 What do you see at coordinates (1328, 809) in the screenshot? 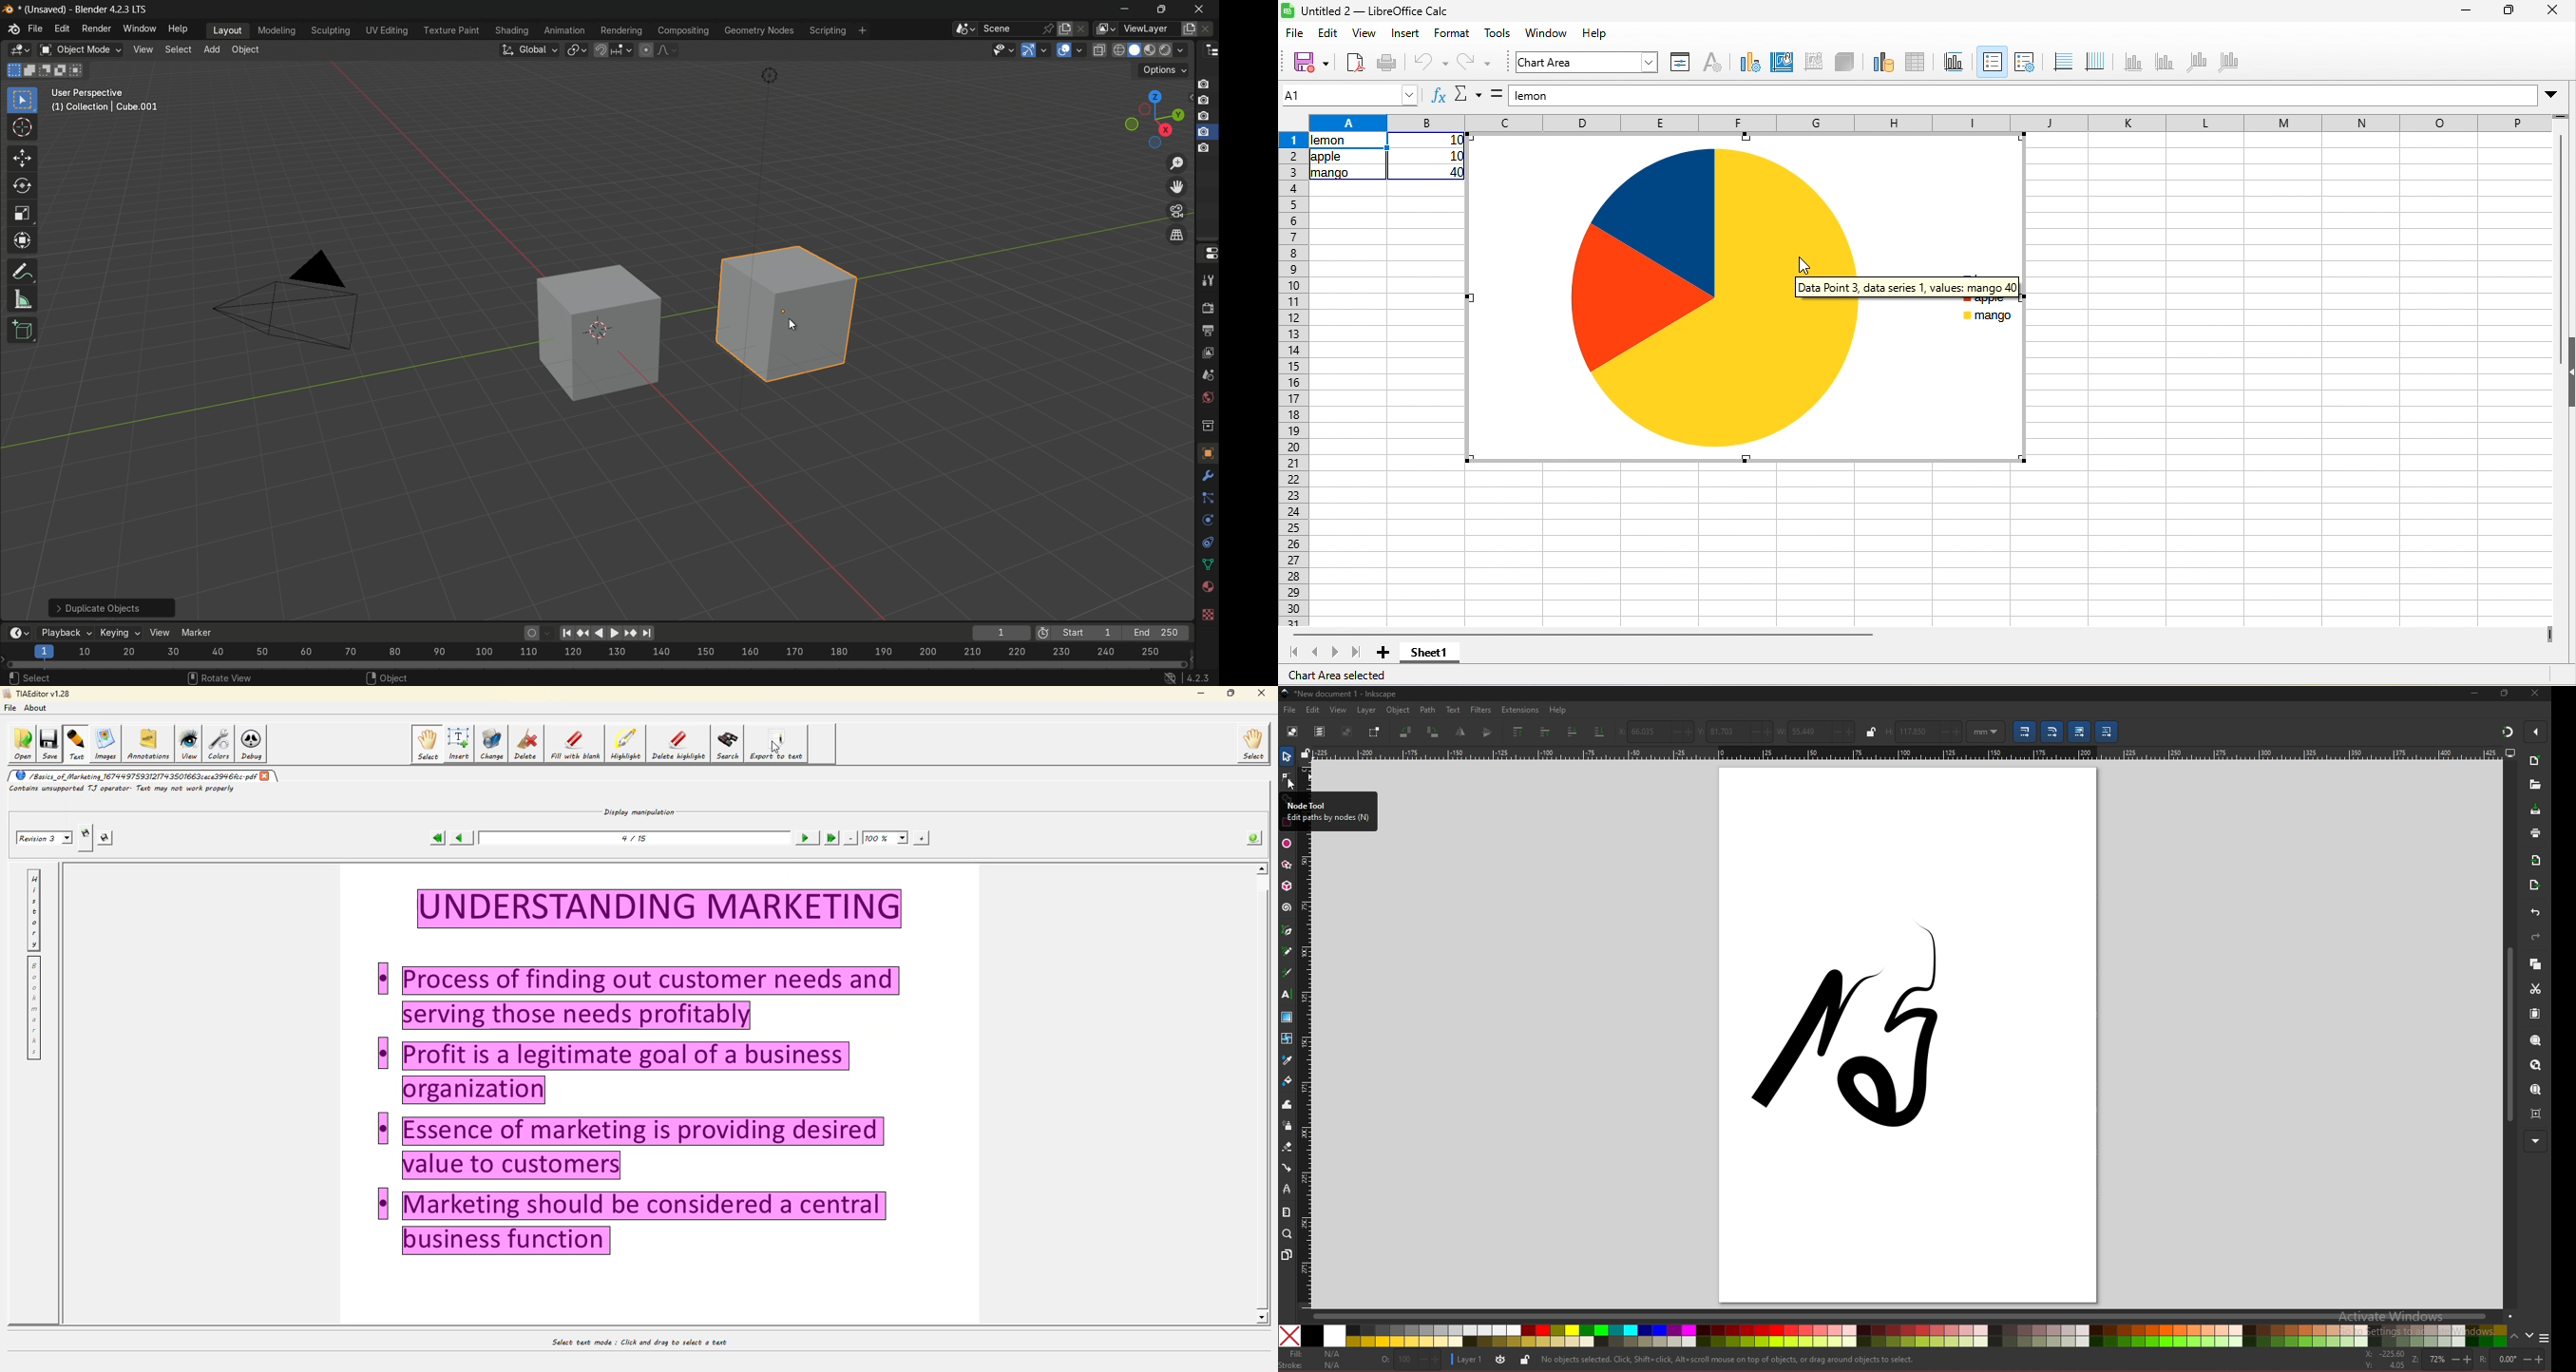
I see `tooltip` at bounding box center [1328, 809].